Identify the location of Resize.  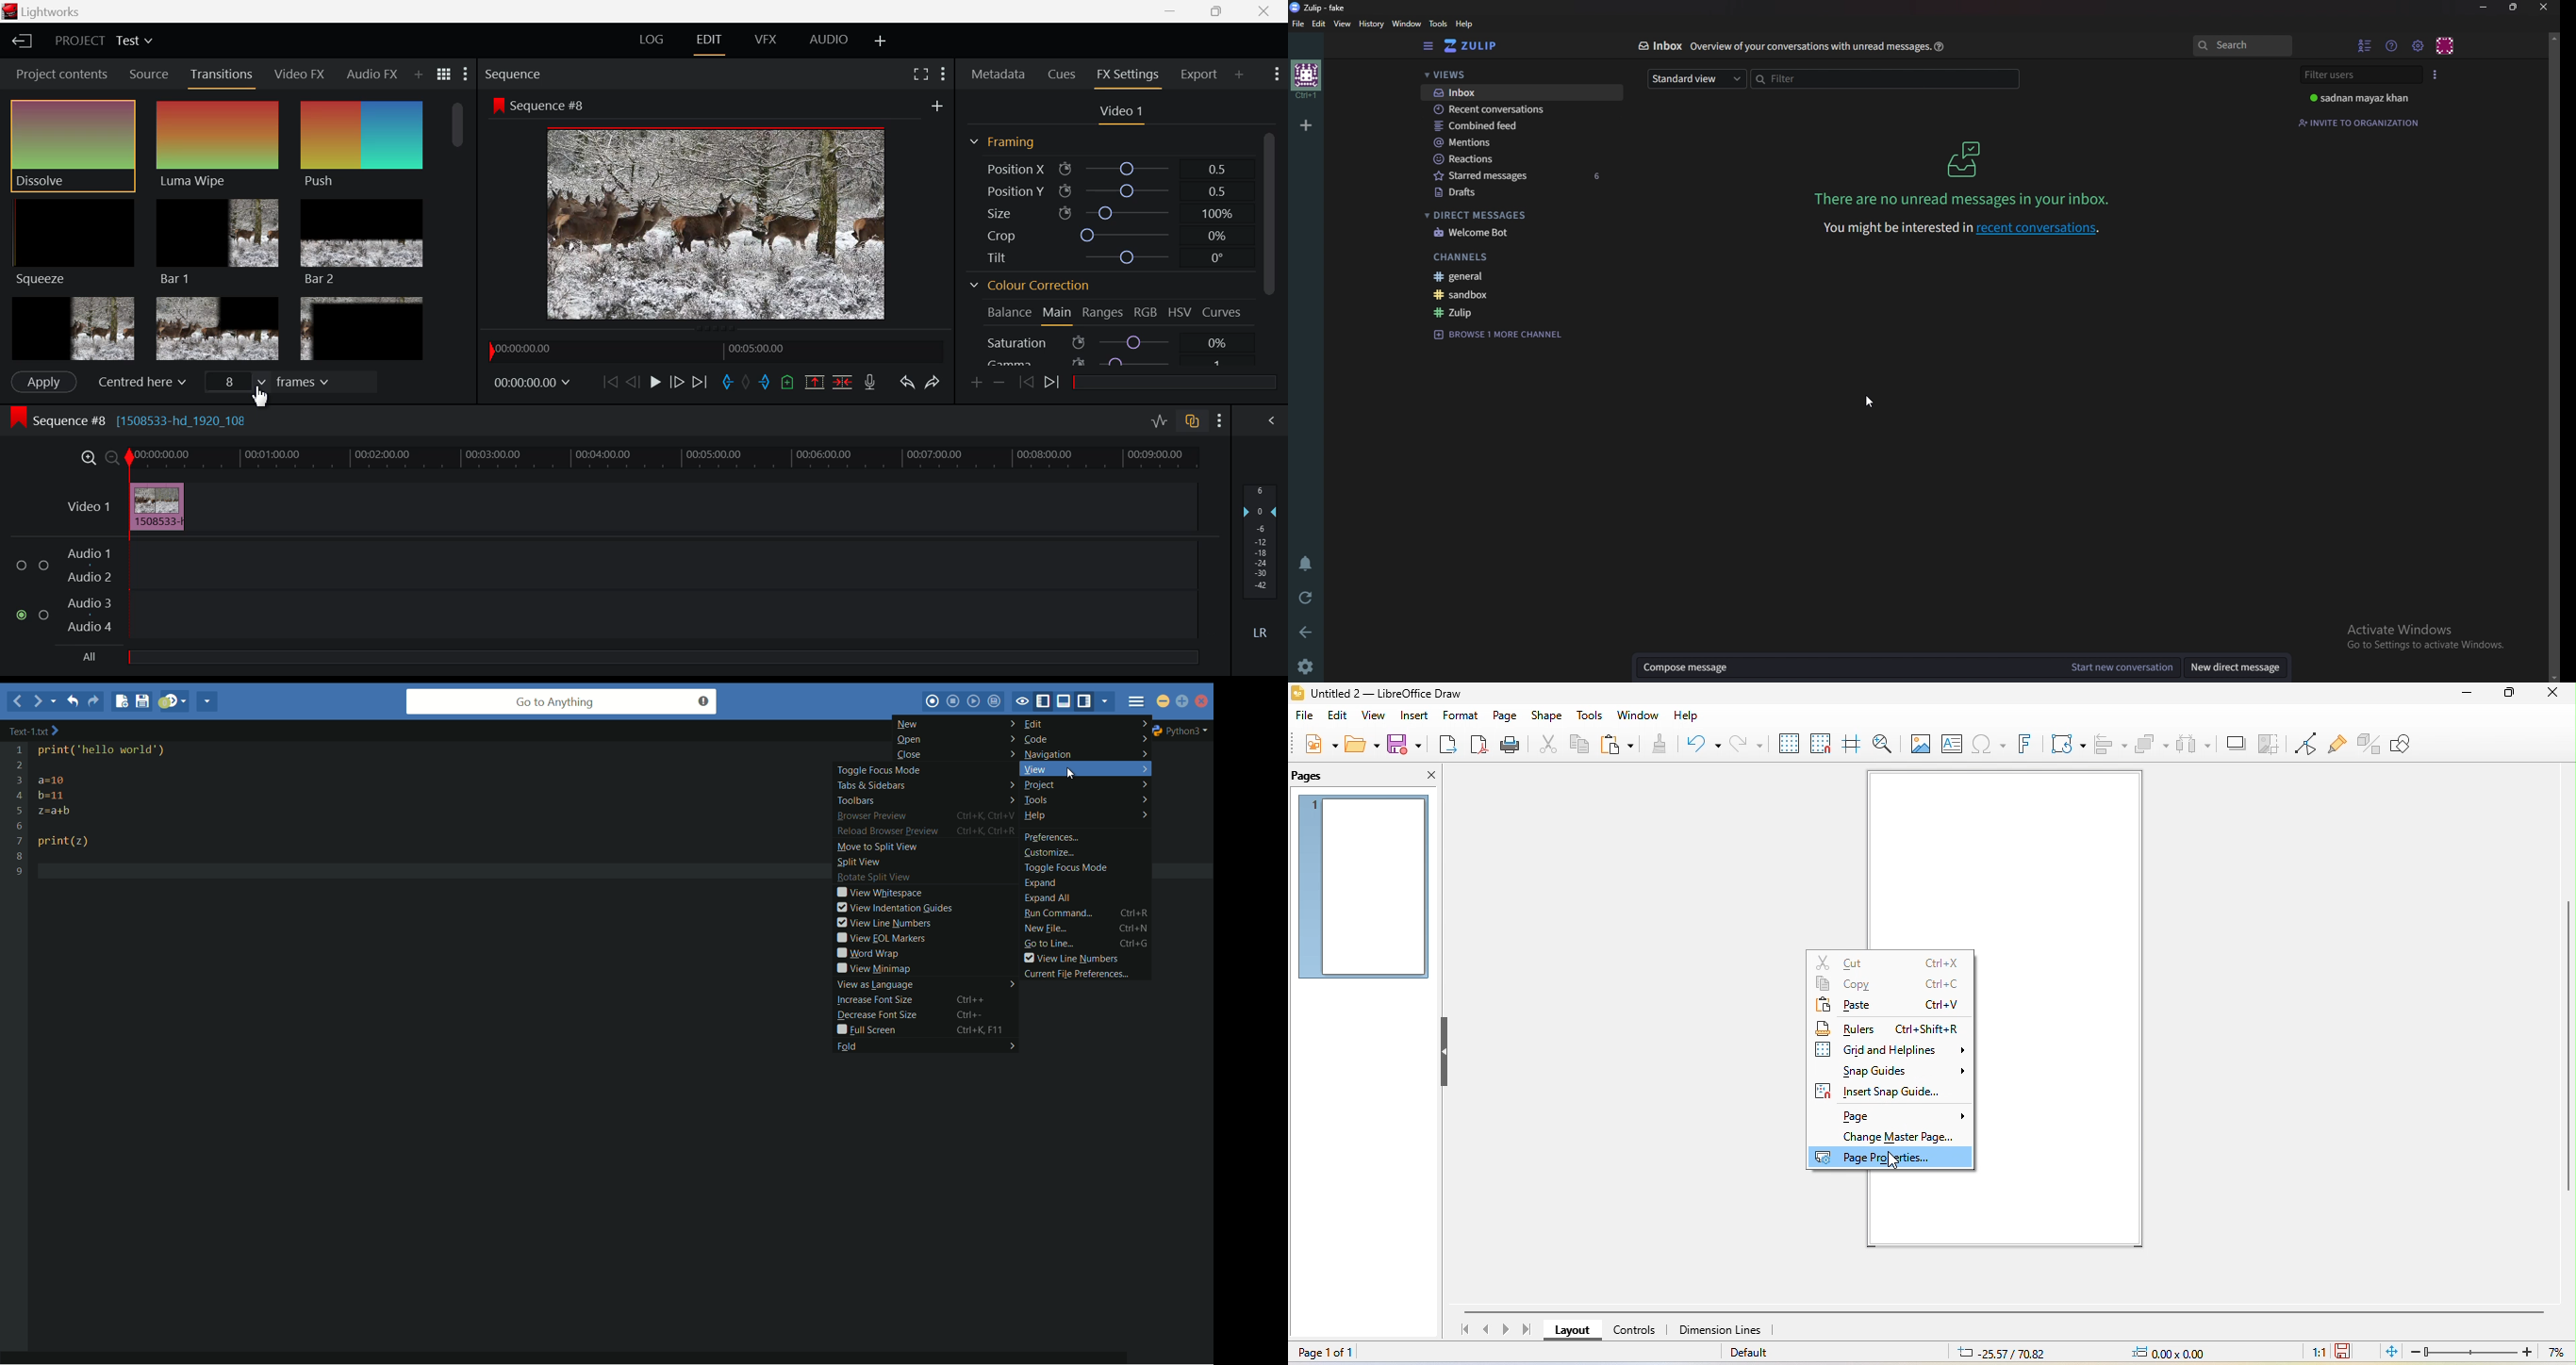
(2513, 8).